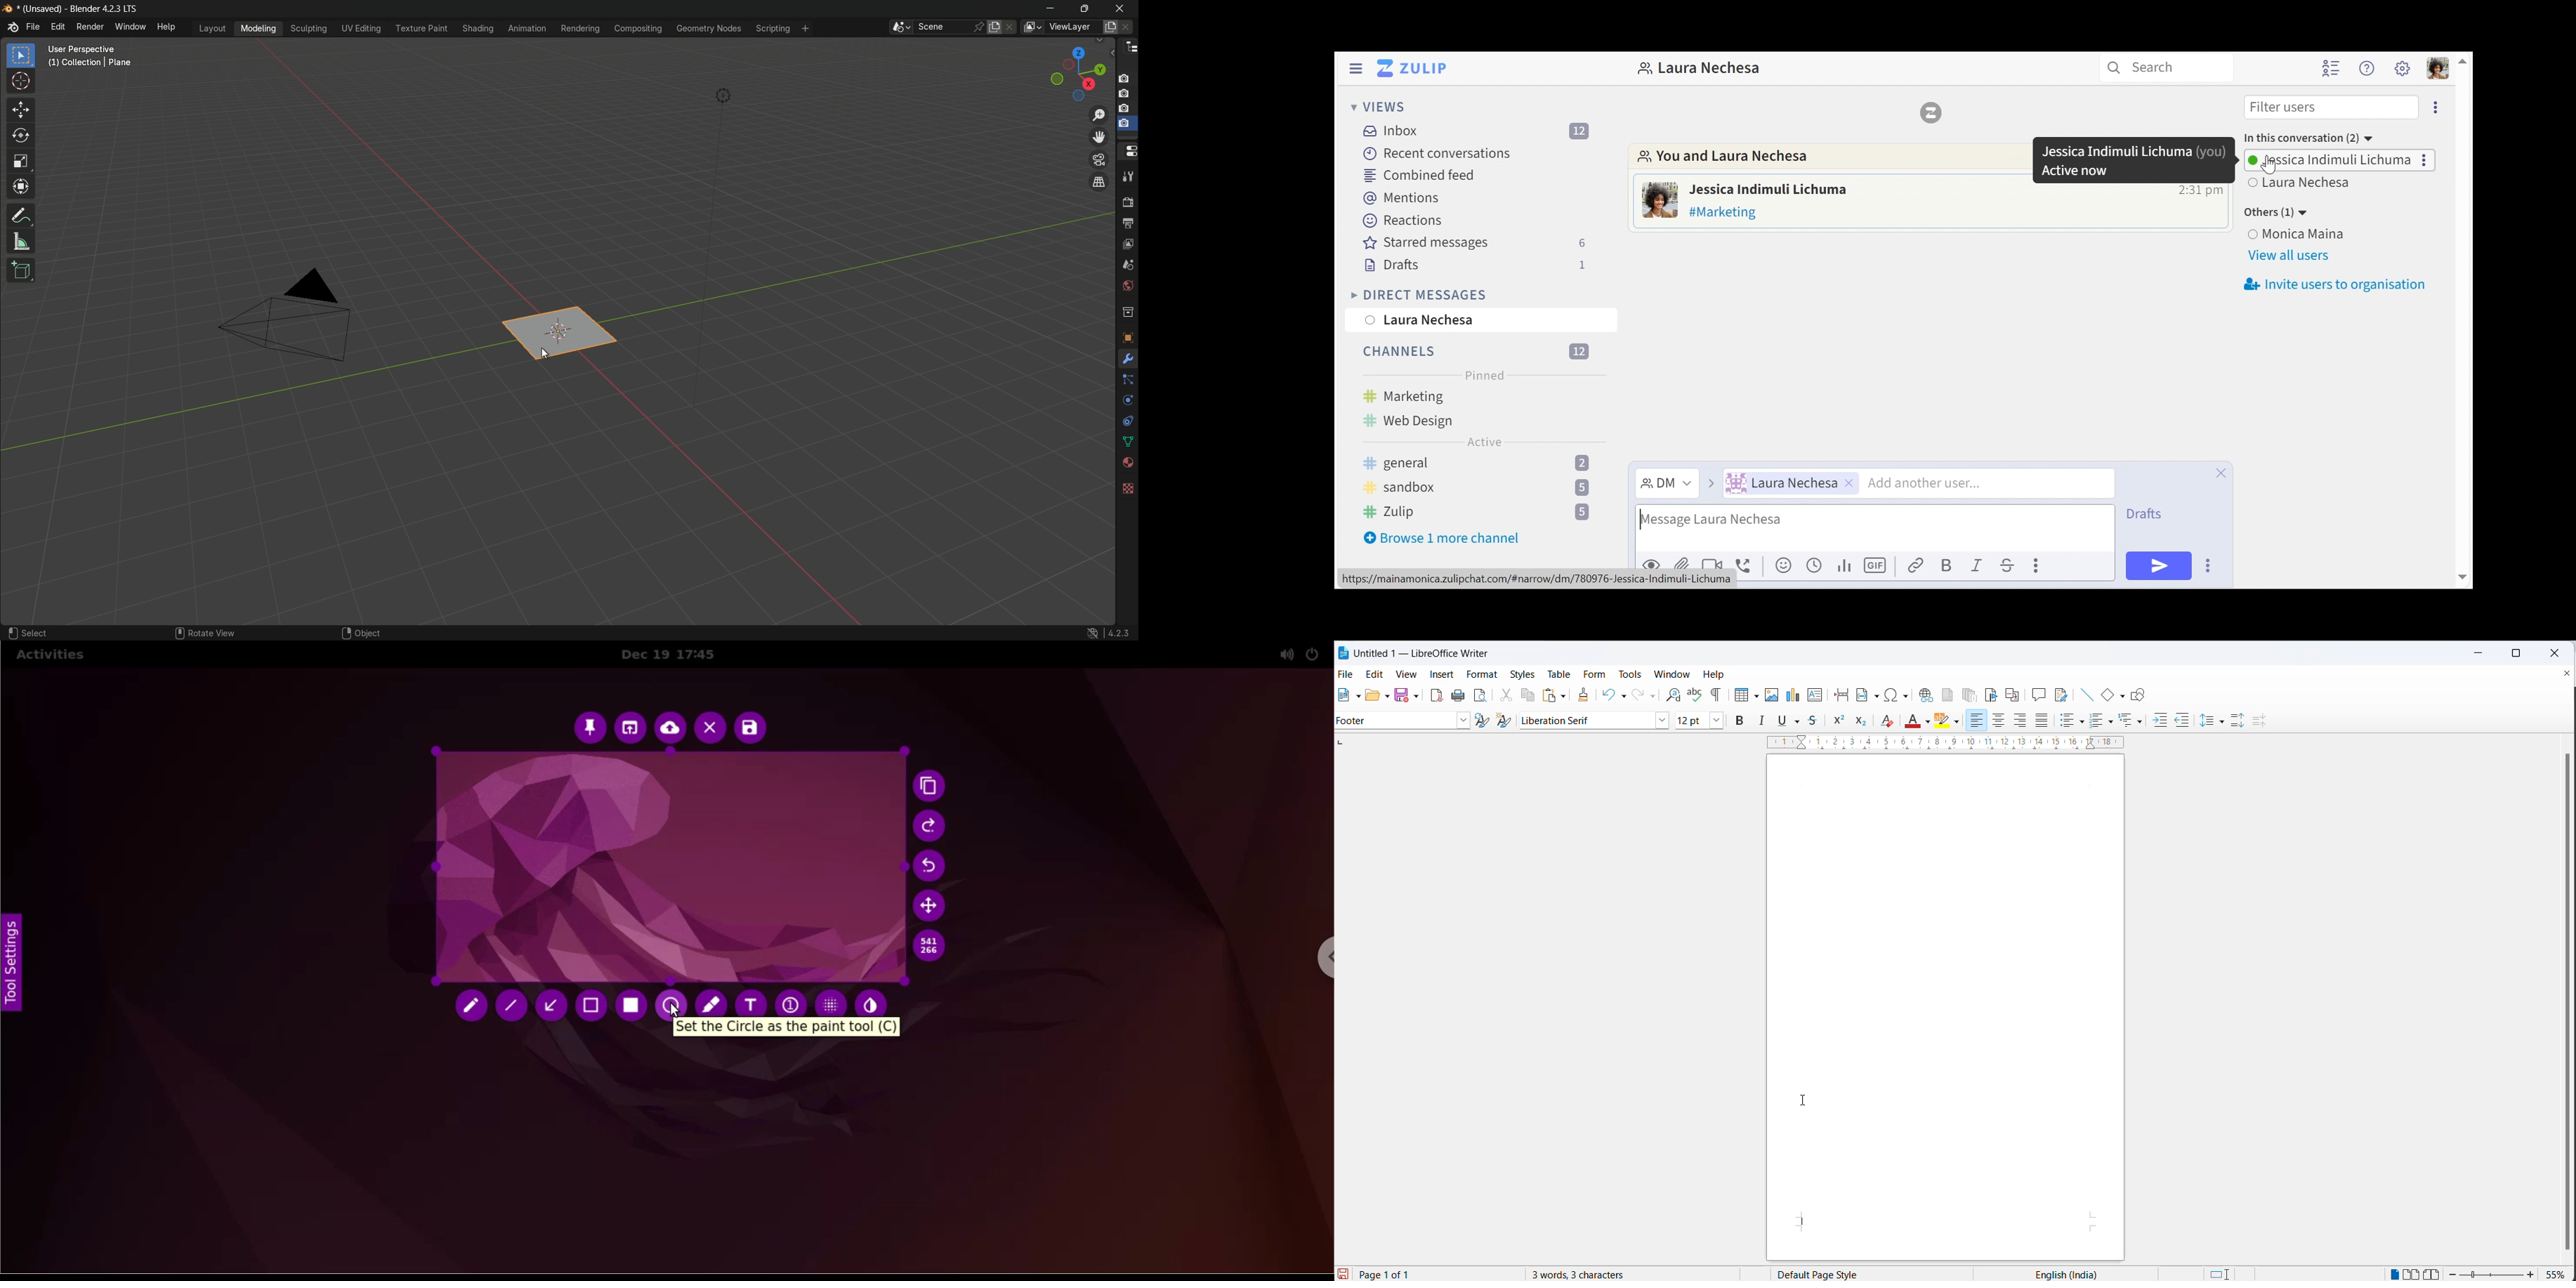  I want to click on Drafts, so click(2144, 514).